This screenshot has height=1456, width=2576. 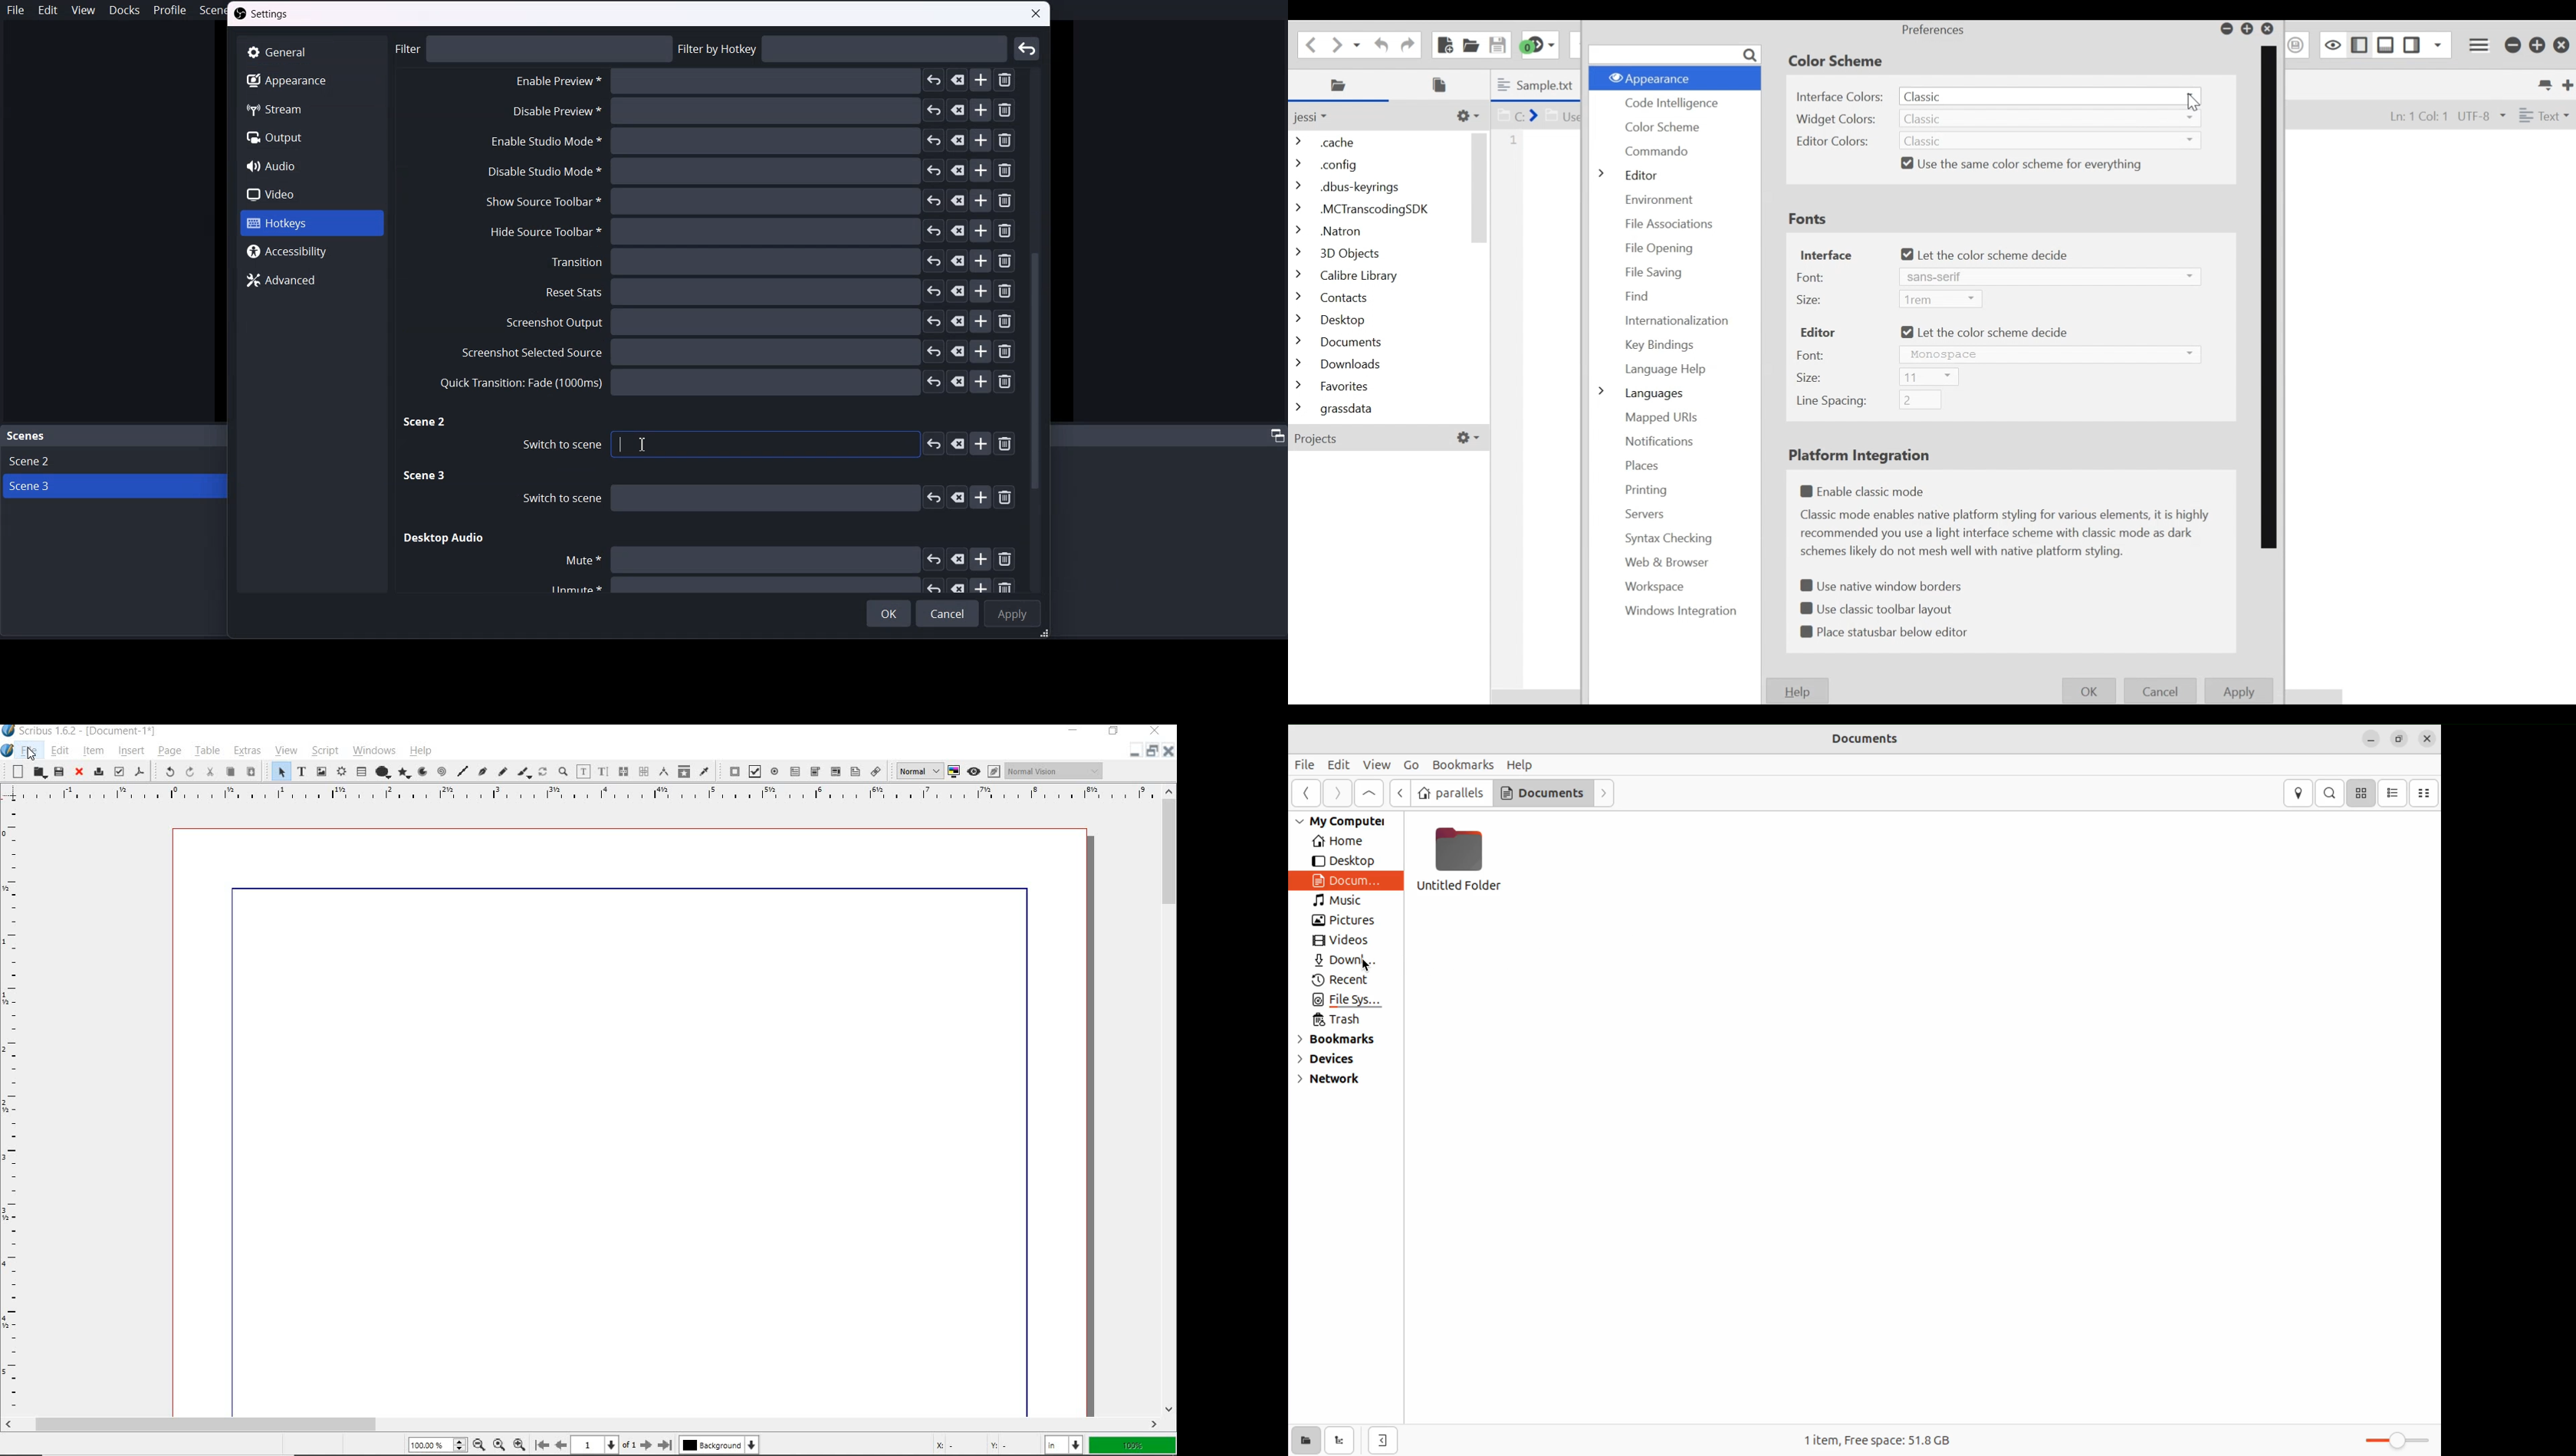 What do you see at coordinates (782, 292) in the screenshot?
I see `Reset stats` at bounding box center [782, 292].